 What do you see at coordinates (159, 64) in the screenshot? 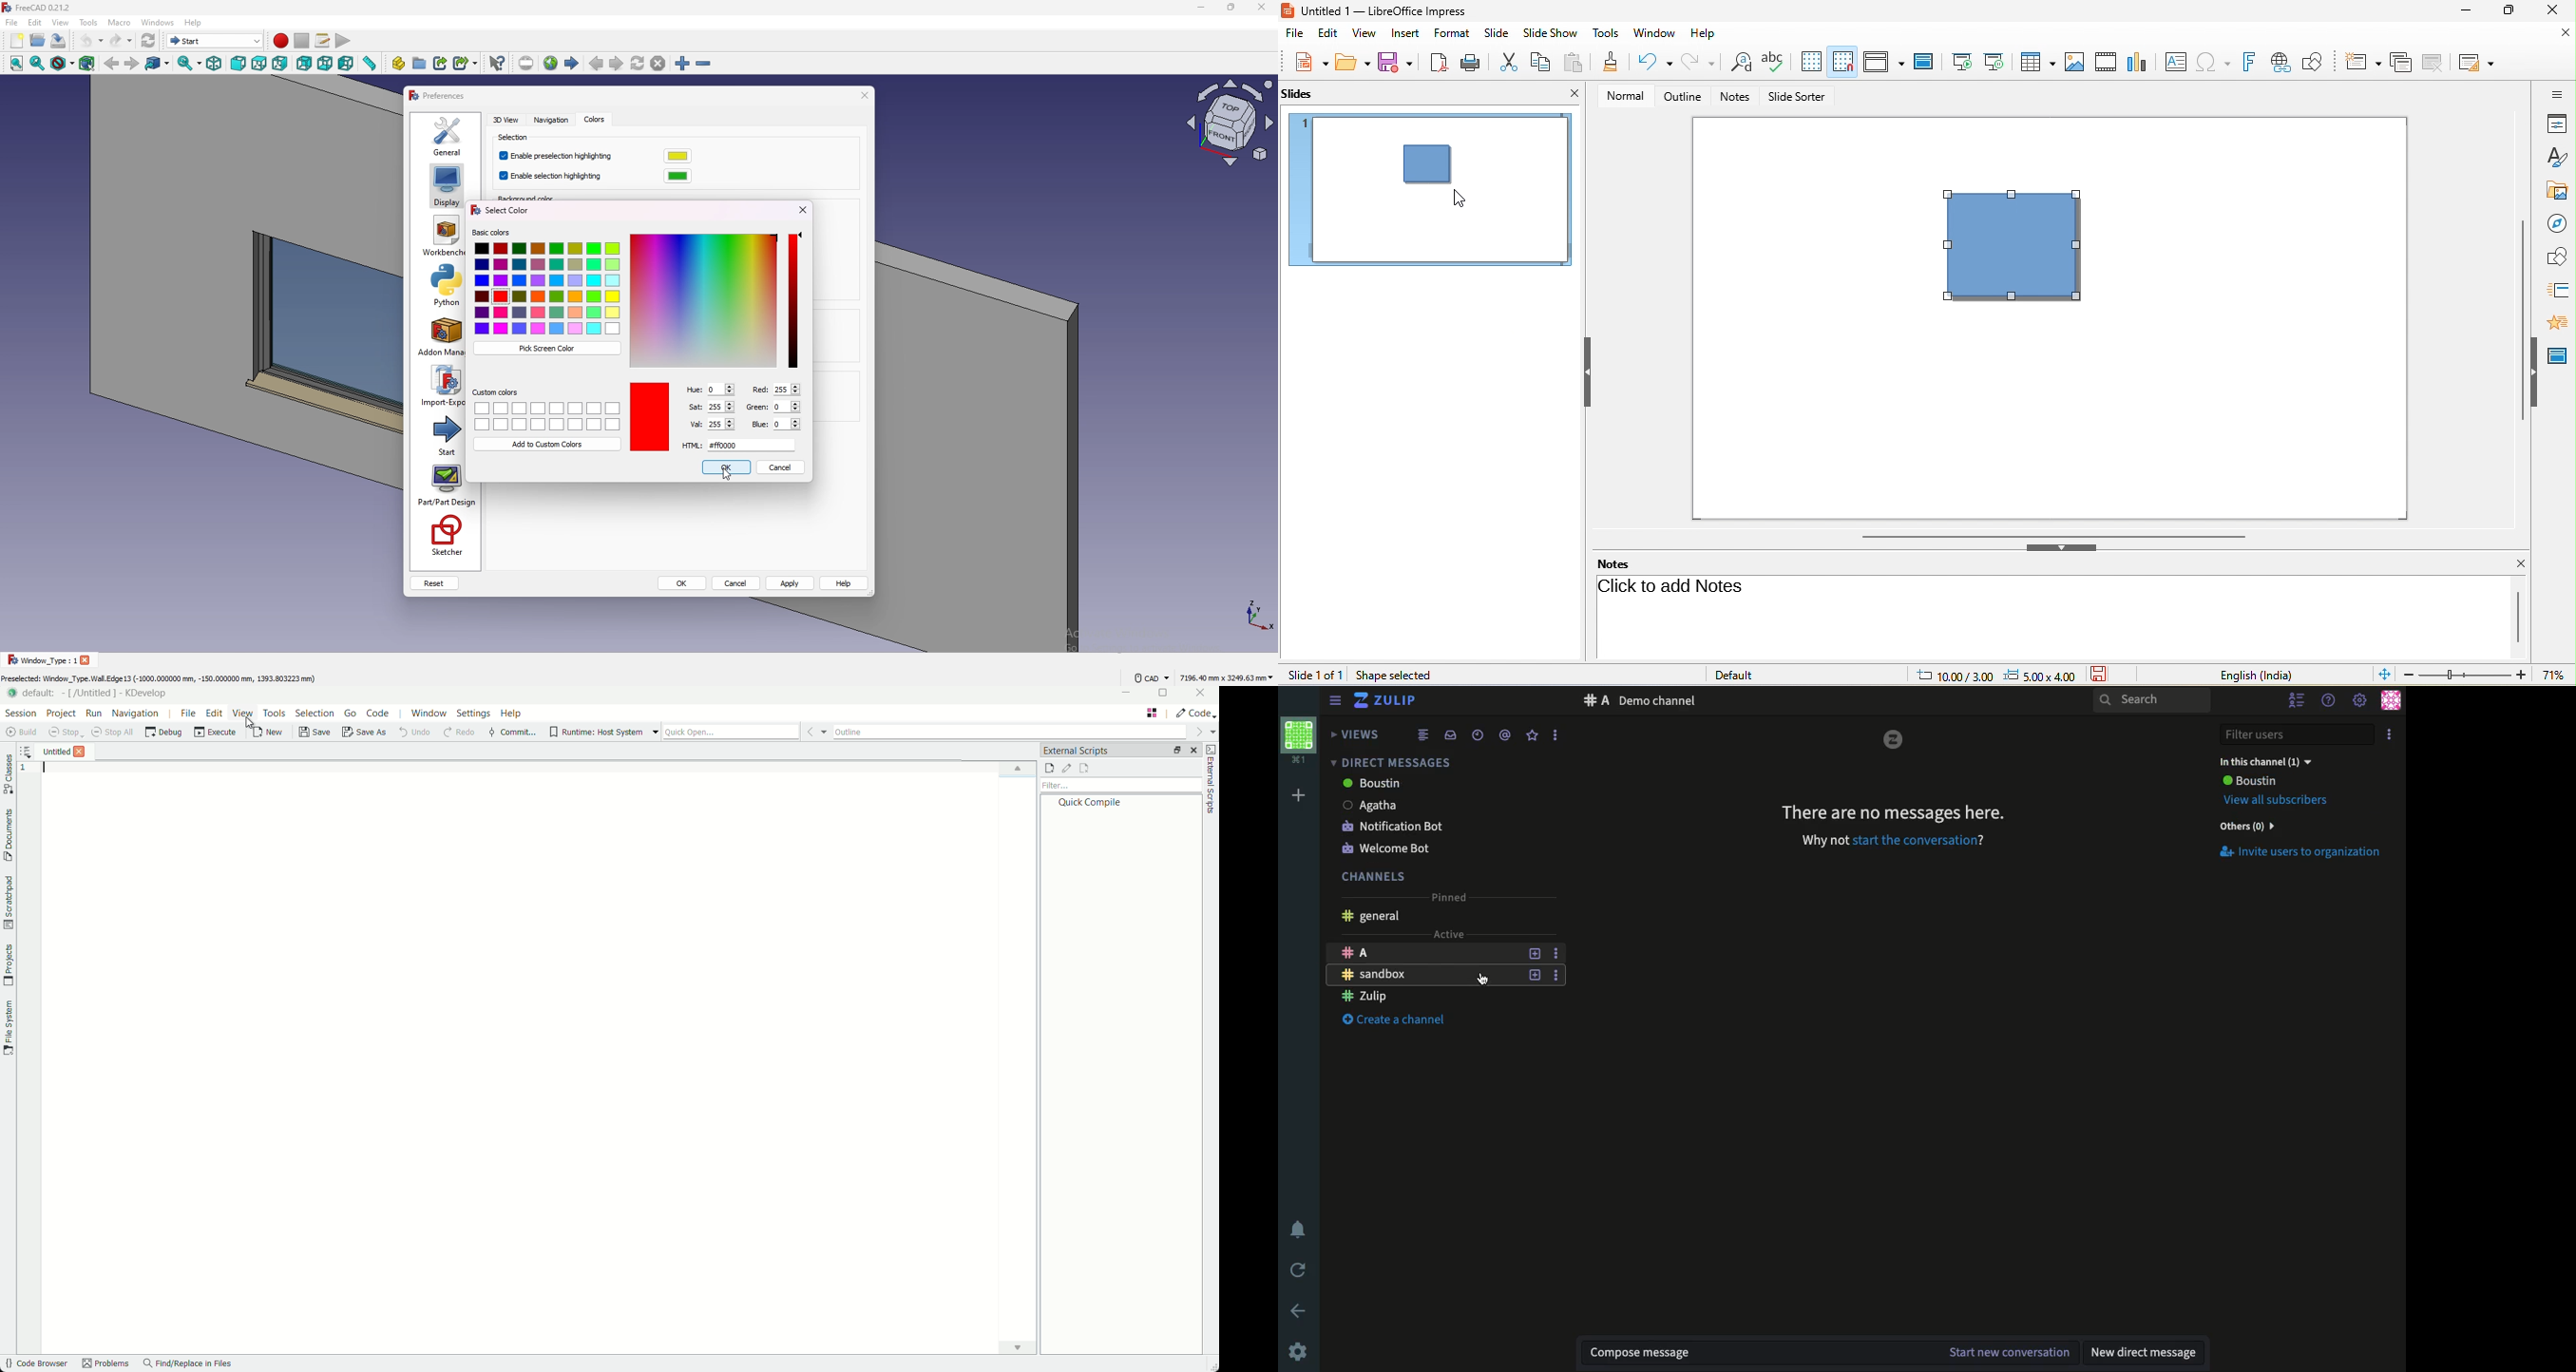
I see `go to link object` at bounding box center [159, 64].